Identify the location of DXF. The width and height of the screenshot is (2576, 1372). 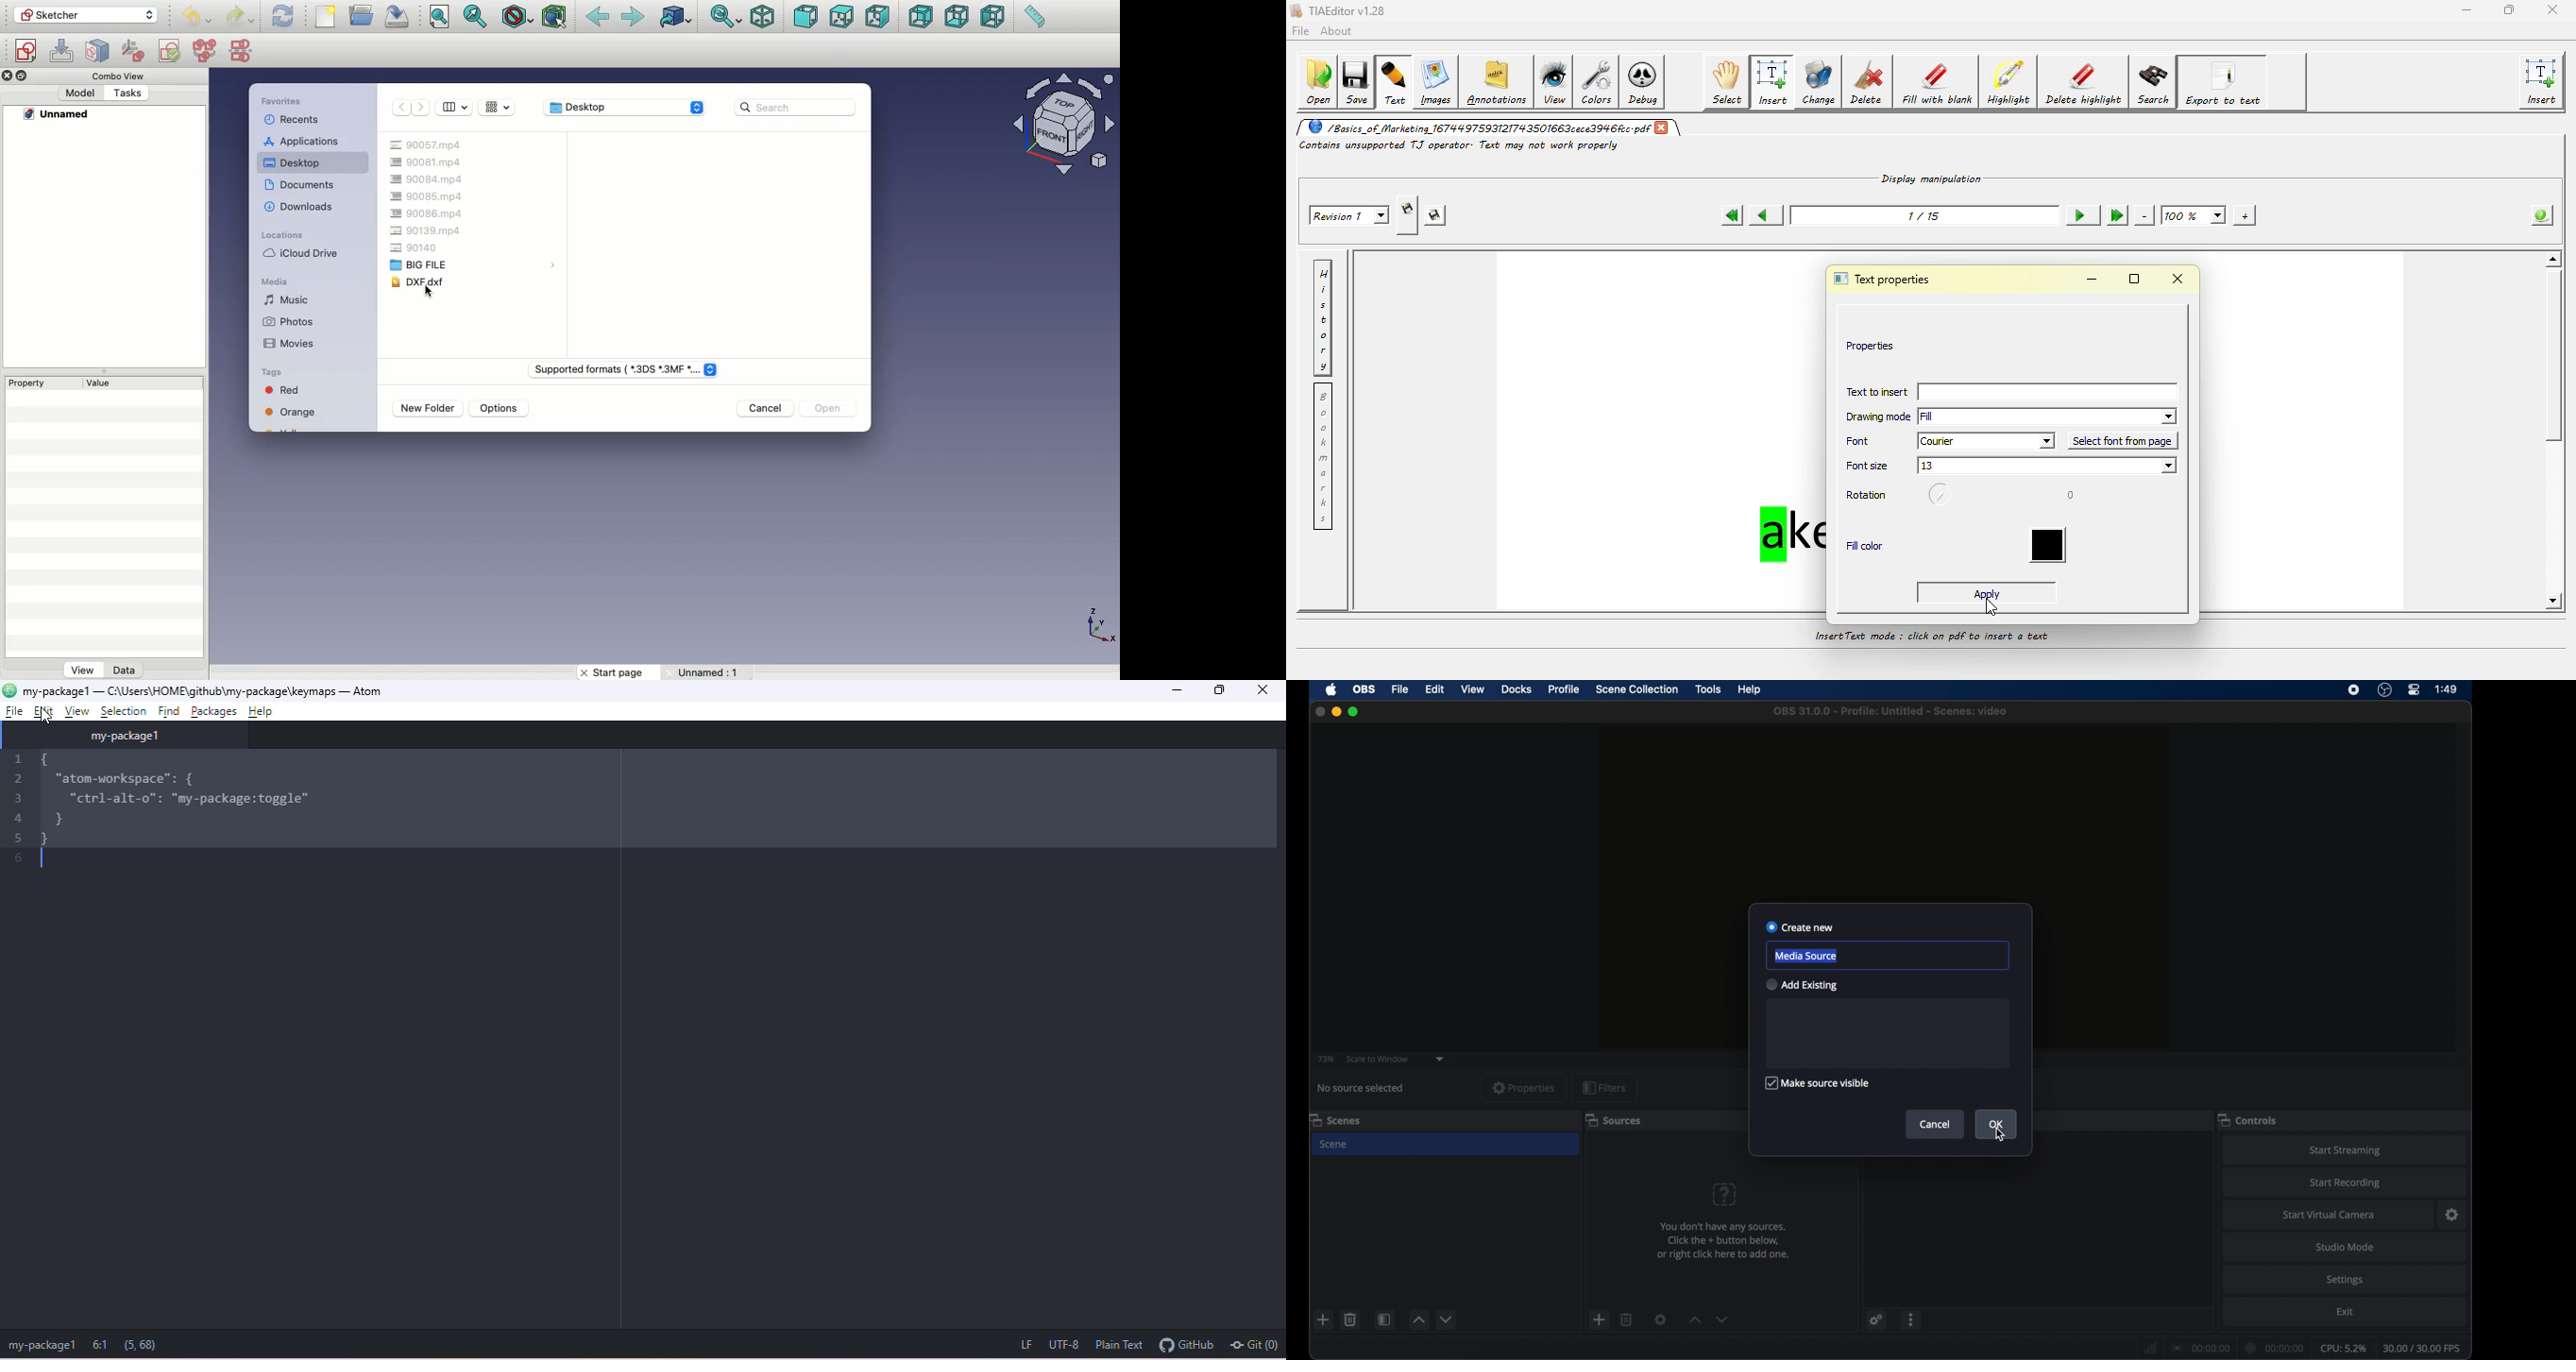
(418, 281).